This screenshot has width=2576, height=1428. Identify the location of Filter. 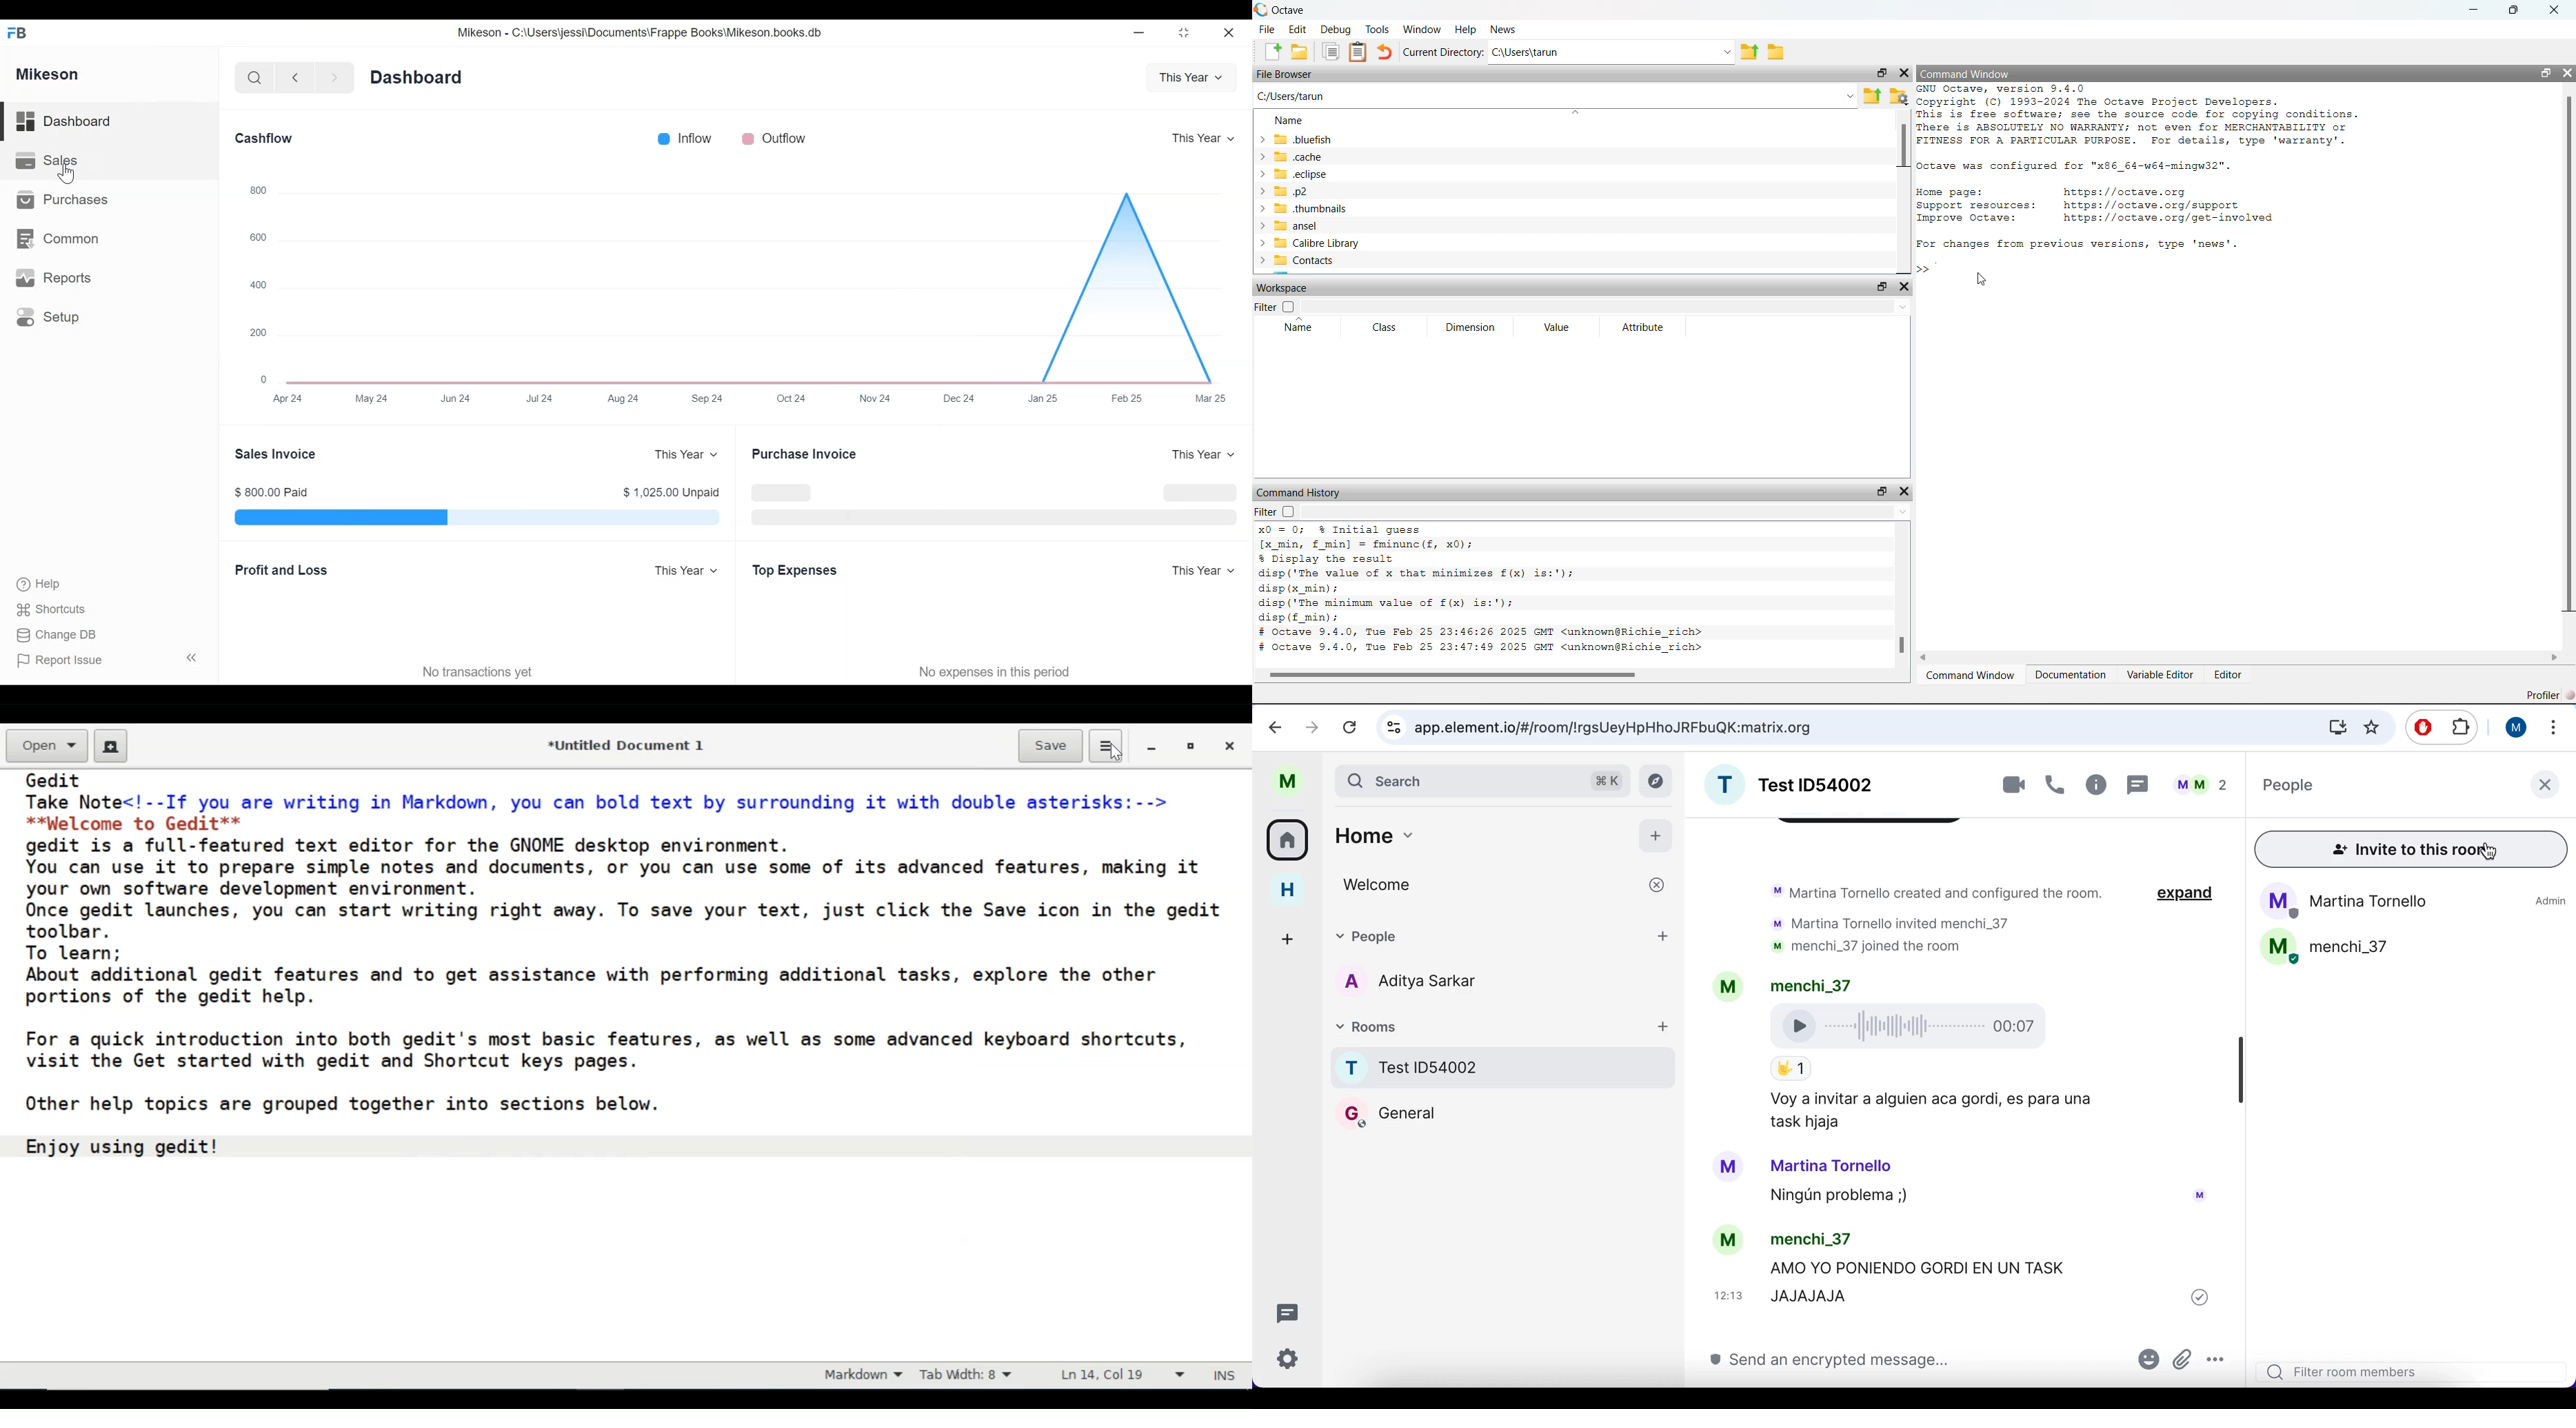
(1280, 511).